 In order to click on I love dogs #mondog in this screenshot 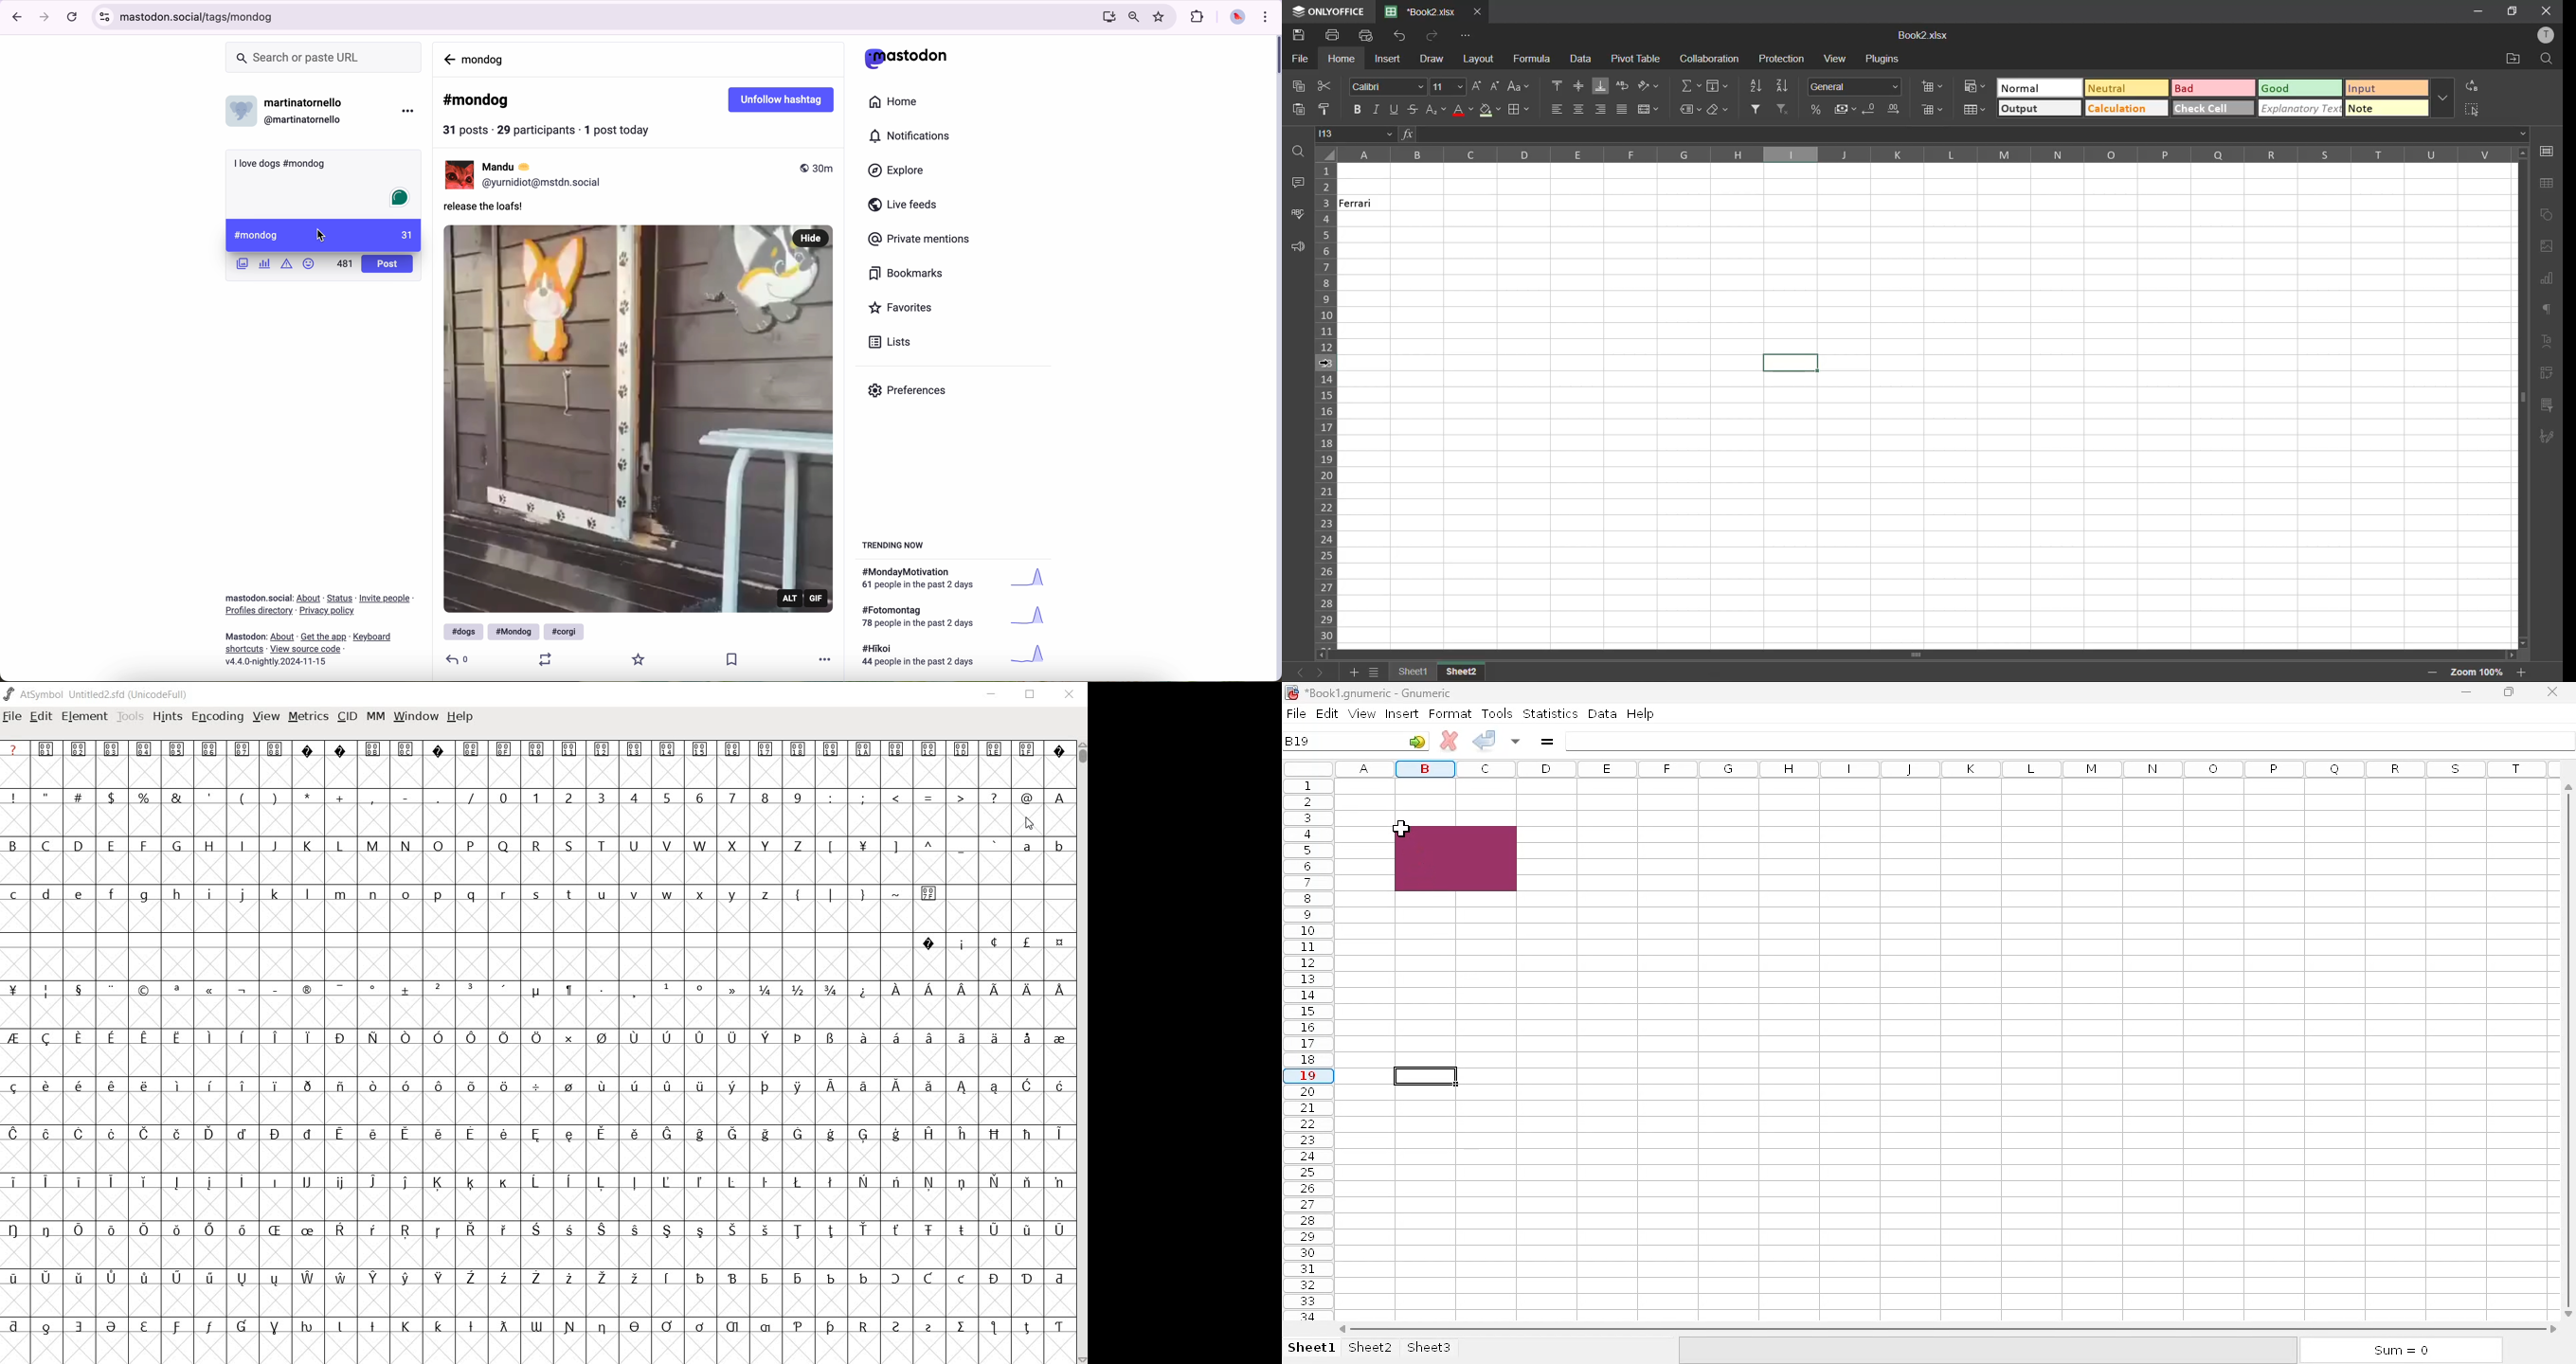, I will do `click(282, 164)`.